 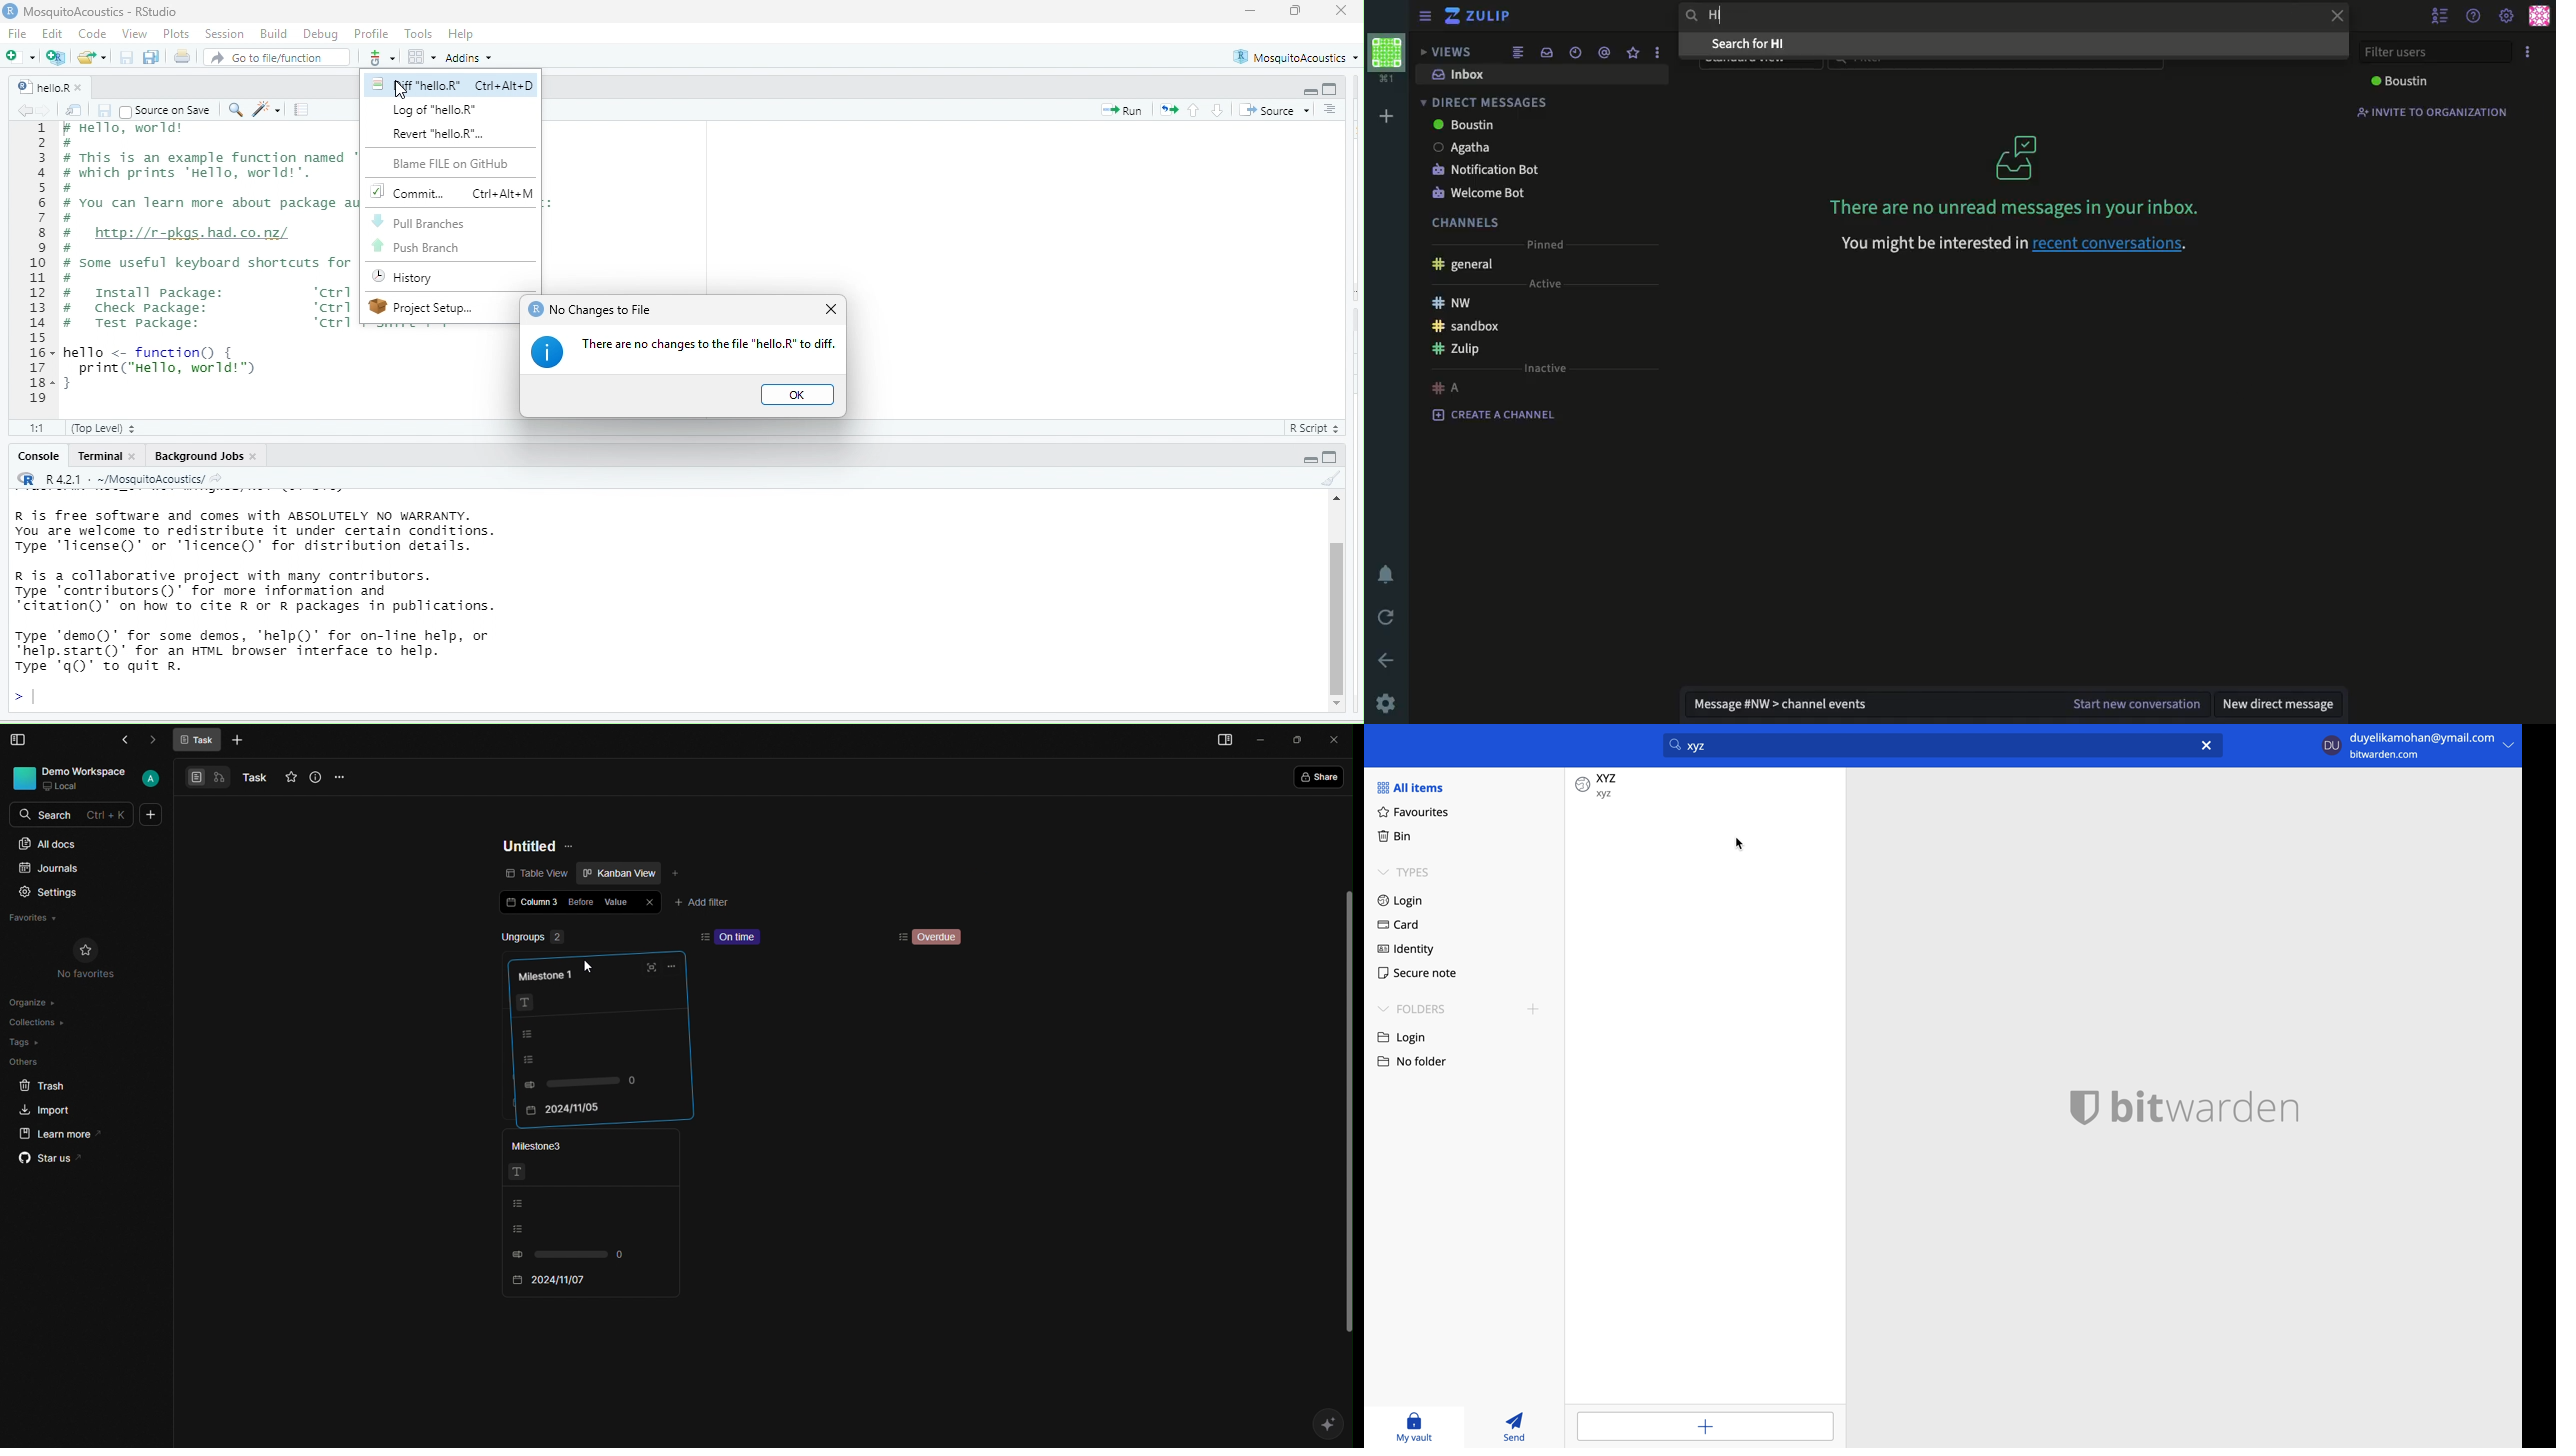 I want to click on hide console, so click(x=1333, y=458).